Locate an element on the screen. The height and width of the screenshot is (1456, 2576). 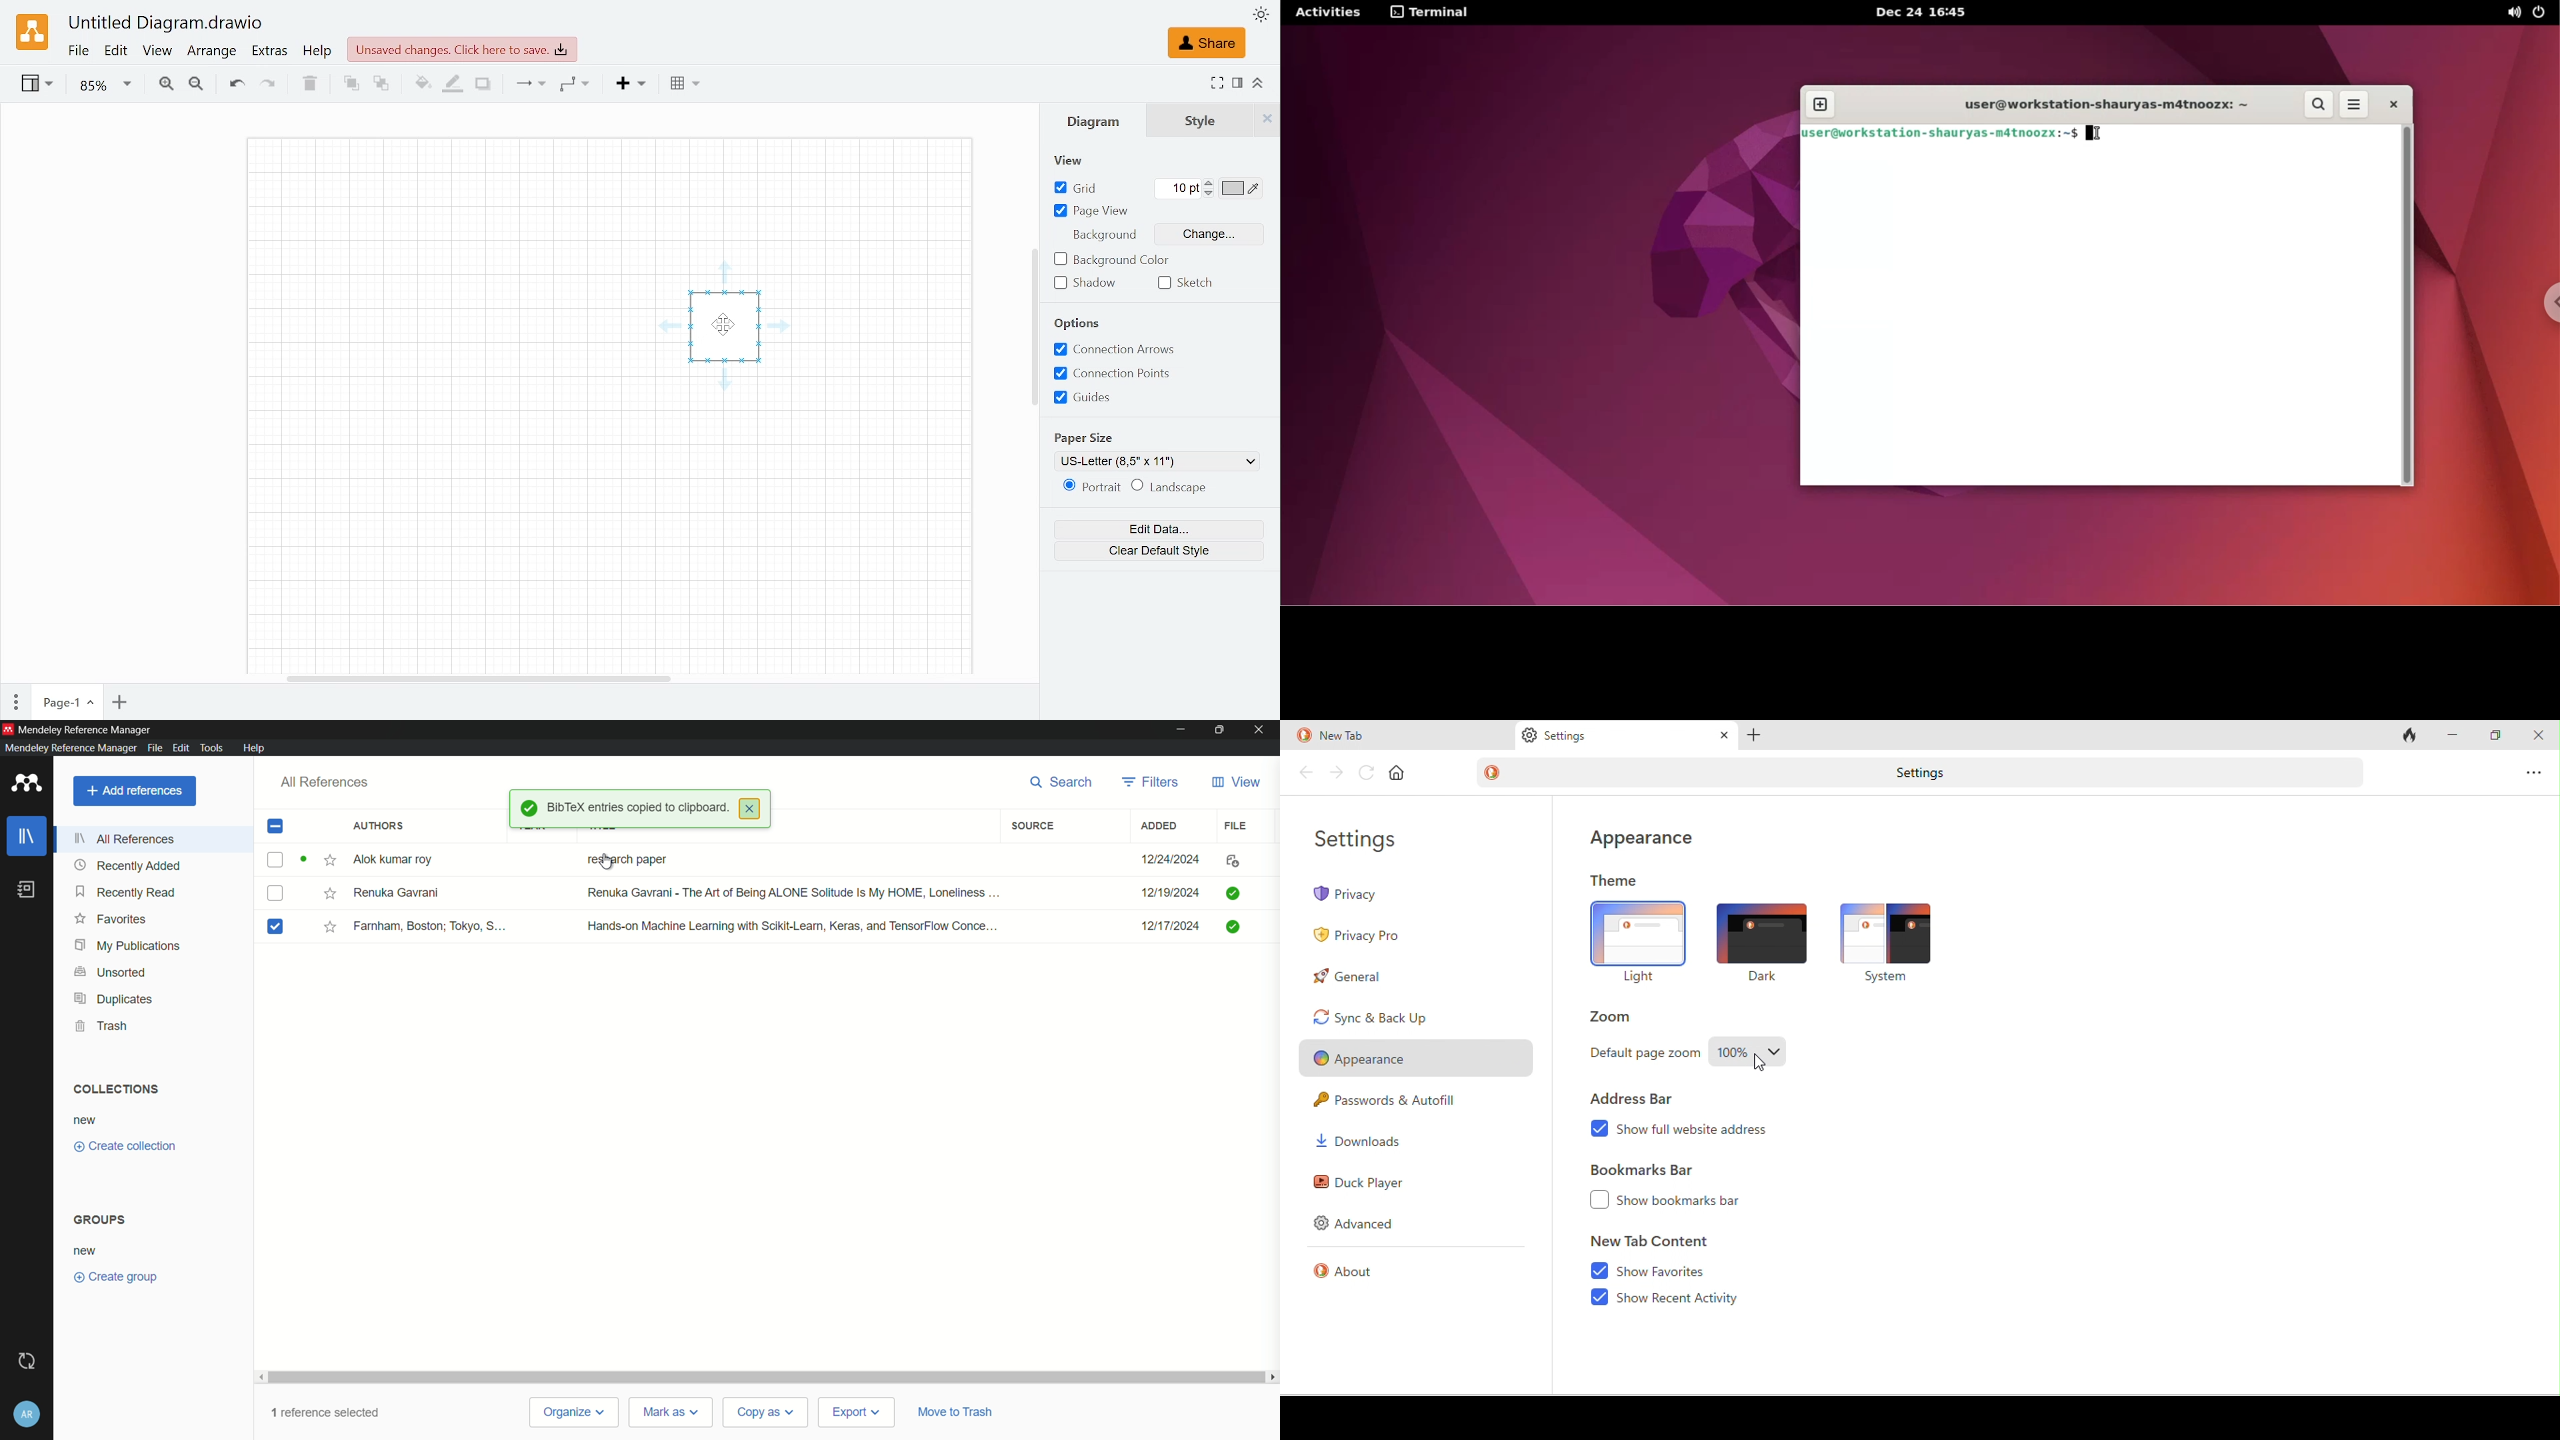
all references is located at coordinates (325, 781).